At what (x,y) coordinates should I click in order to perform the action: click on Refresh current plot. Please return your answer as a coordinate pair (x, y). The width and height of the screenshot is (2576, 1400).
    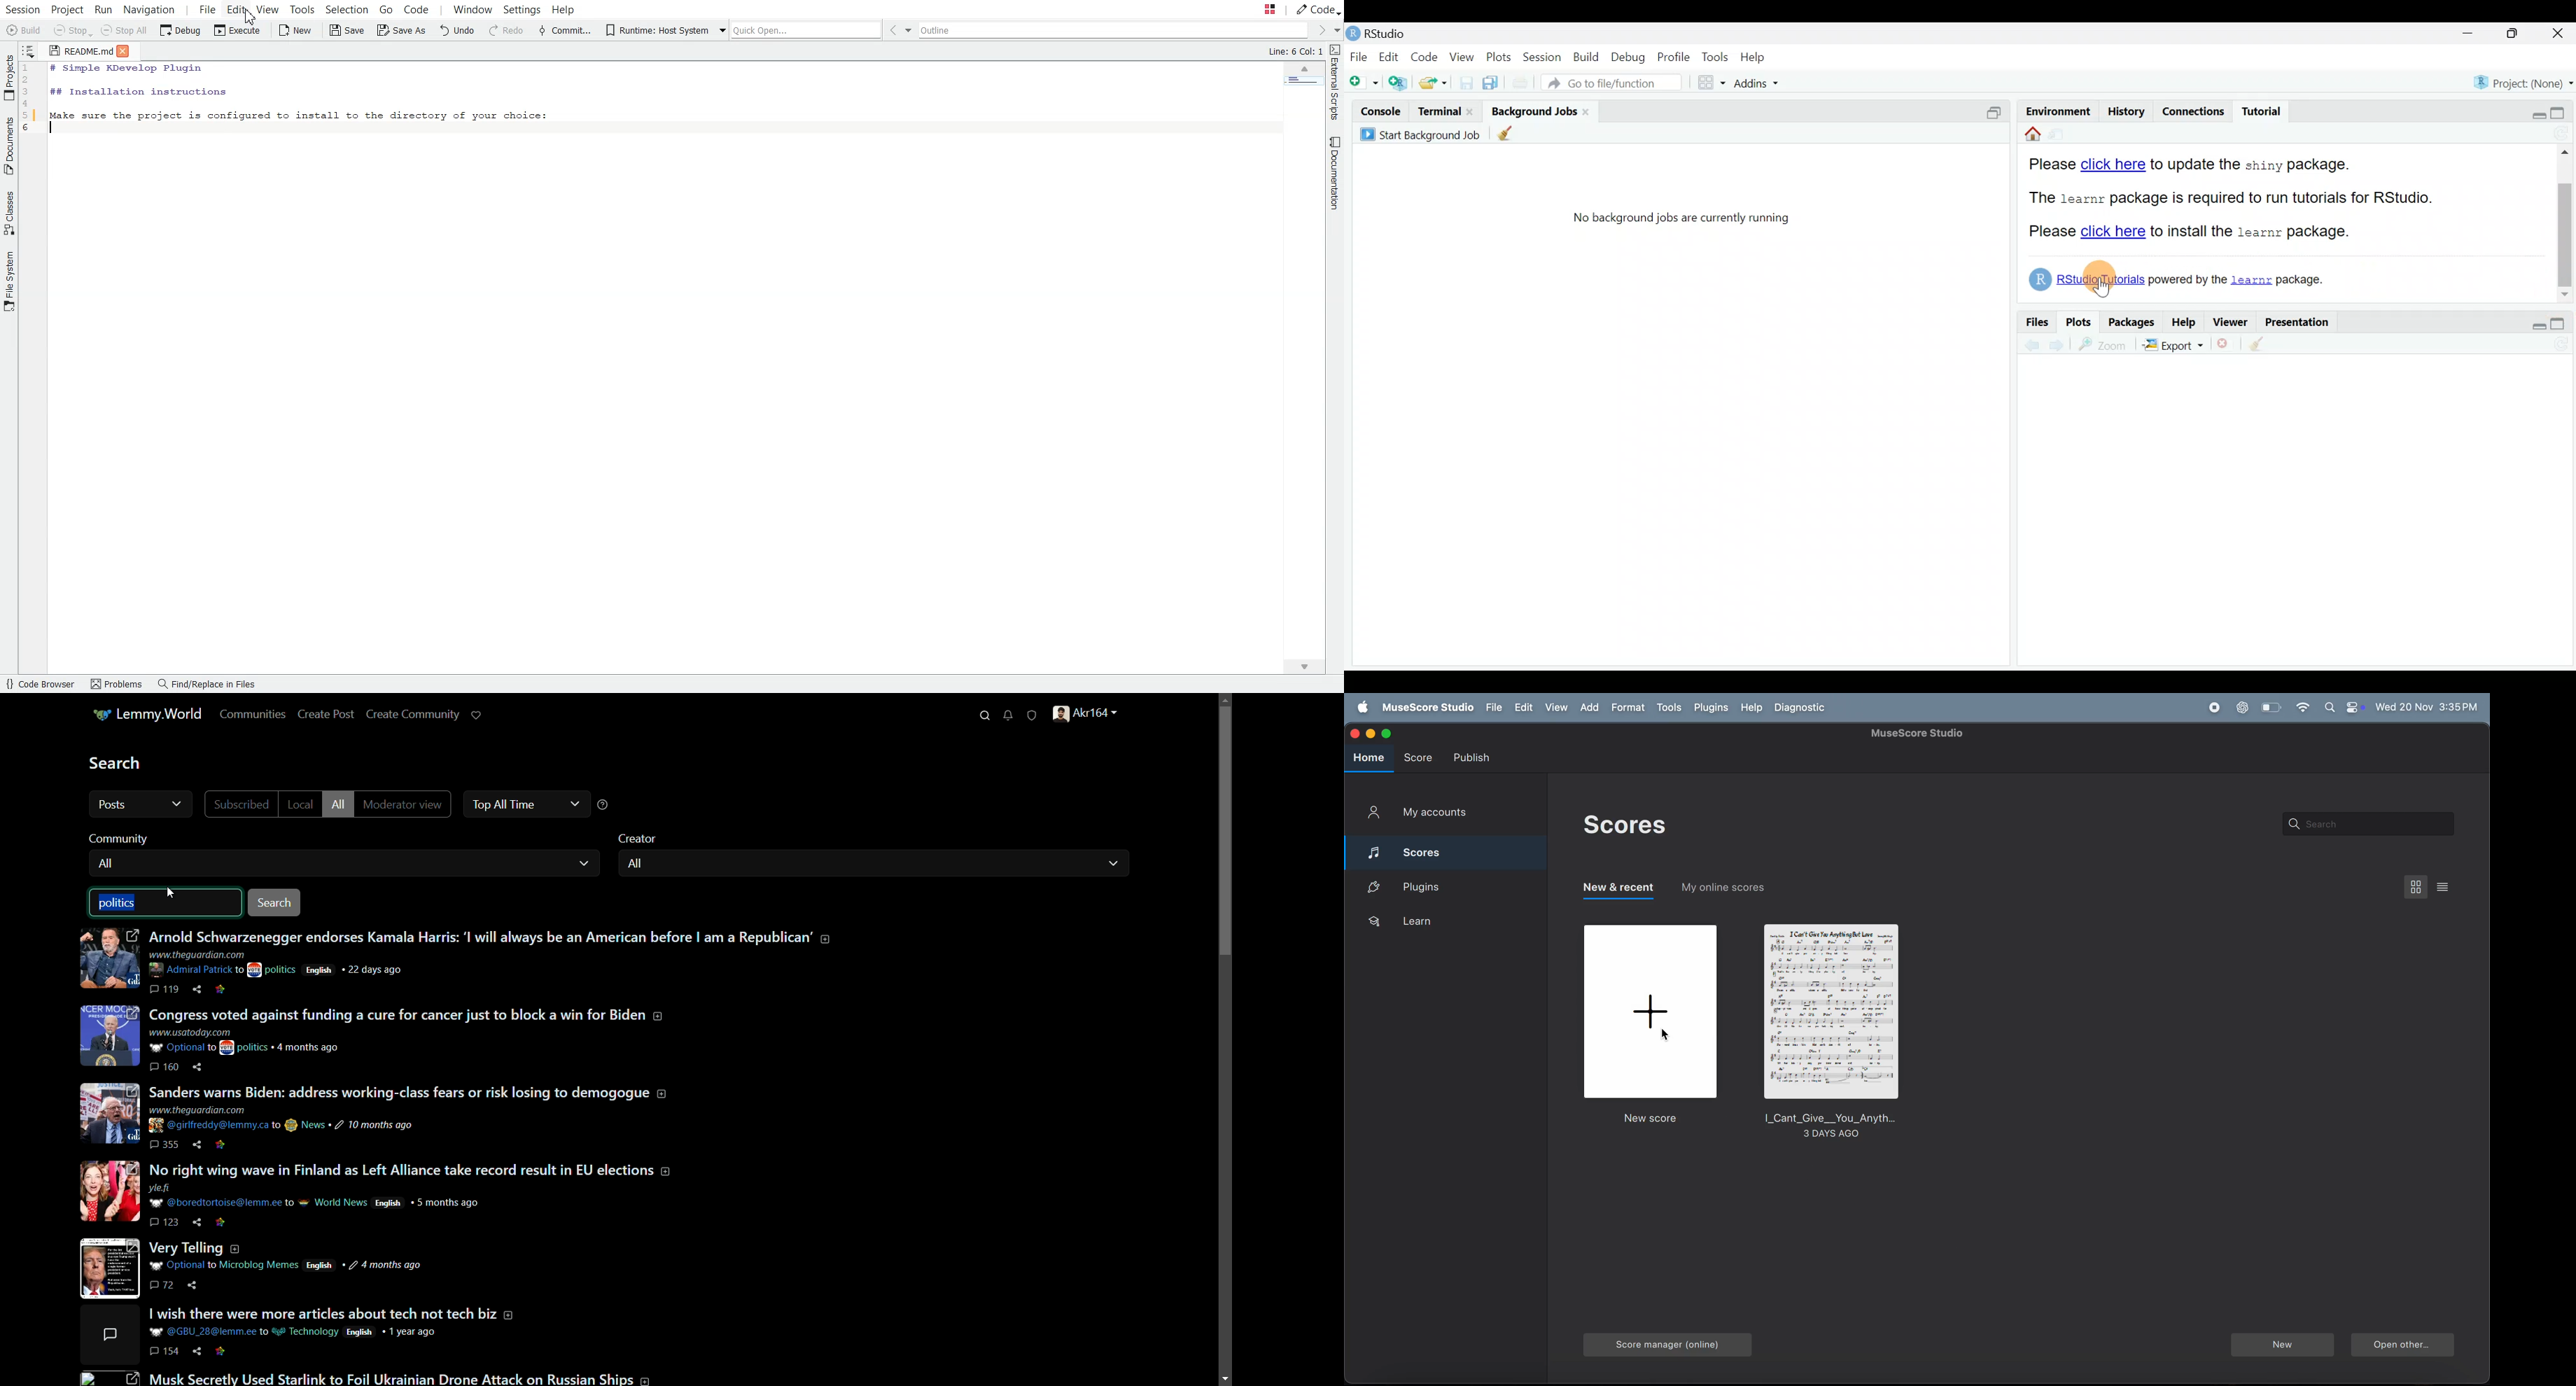
    Looking at the image, I should click on (2559, 342).